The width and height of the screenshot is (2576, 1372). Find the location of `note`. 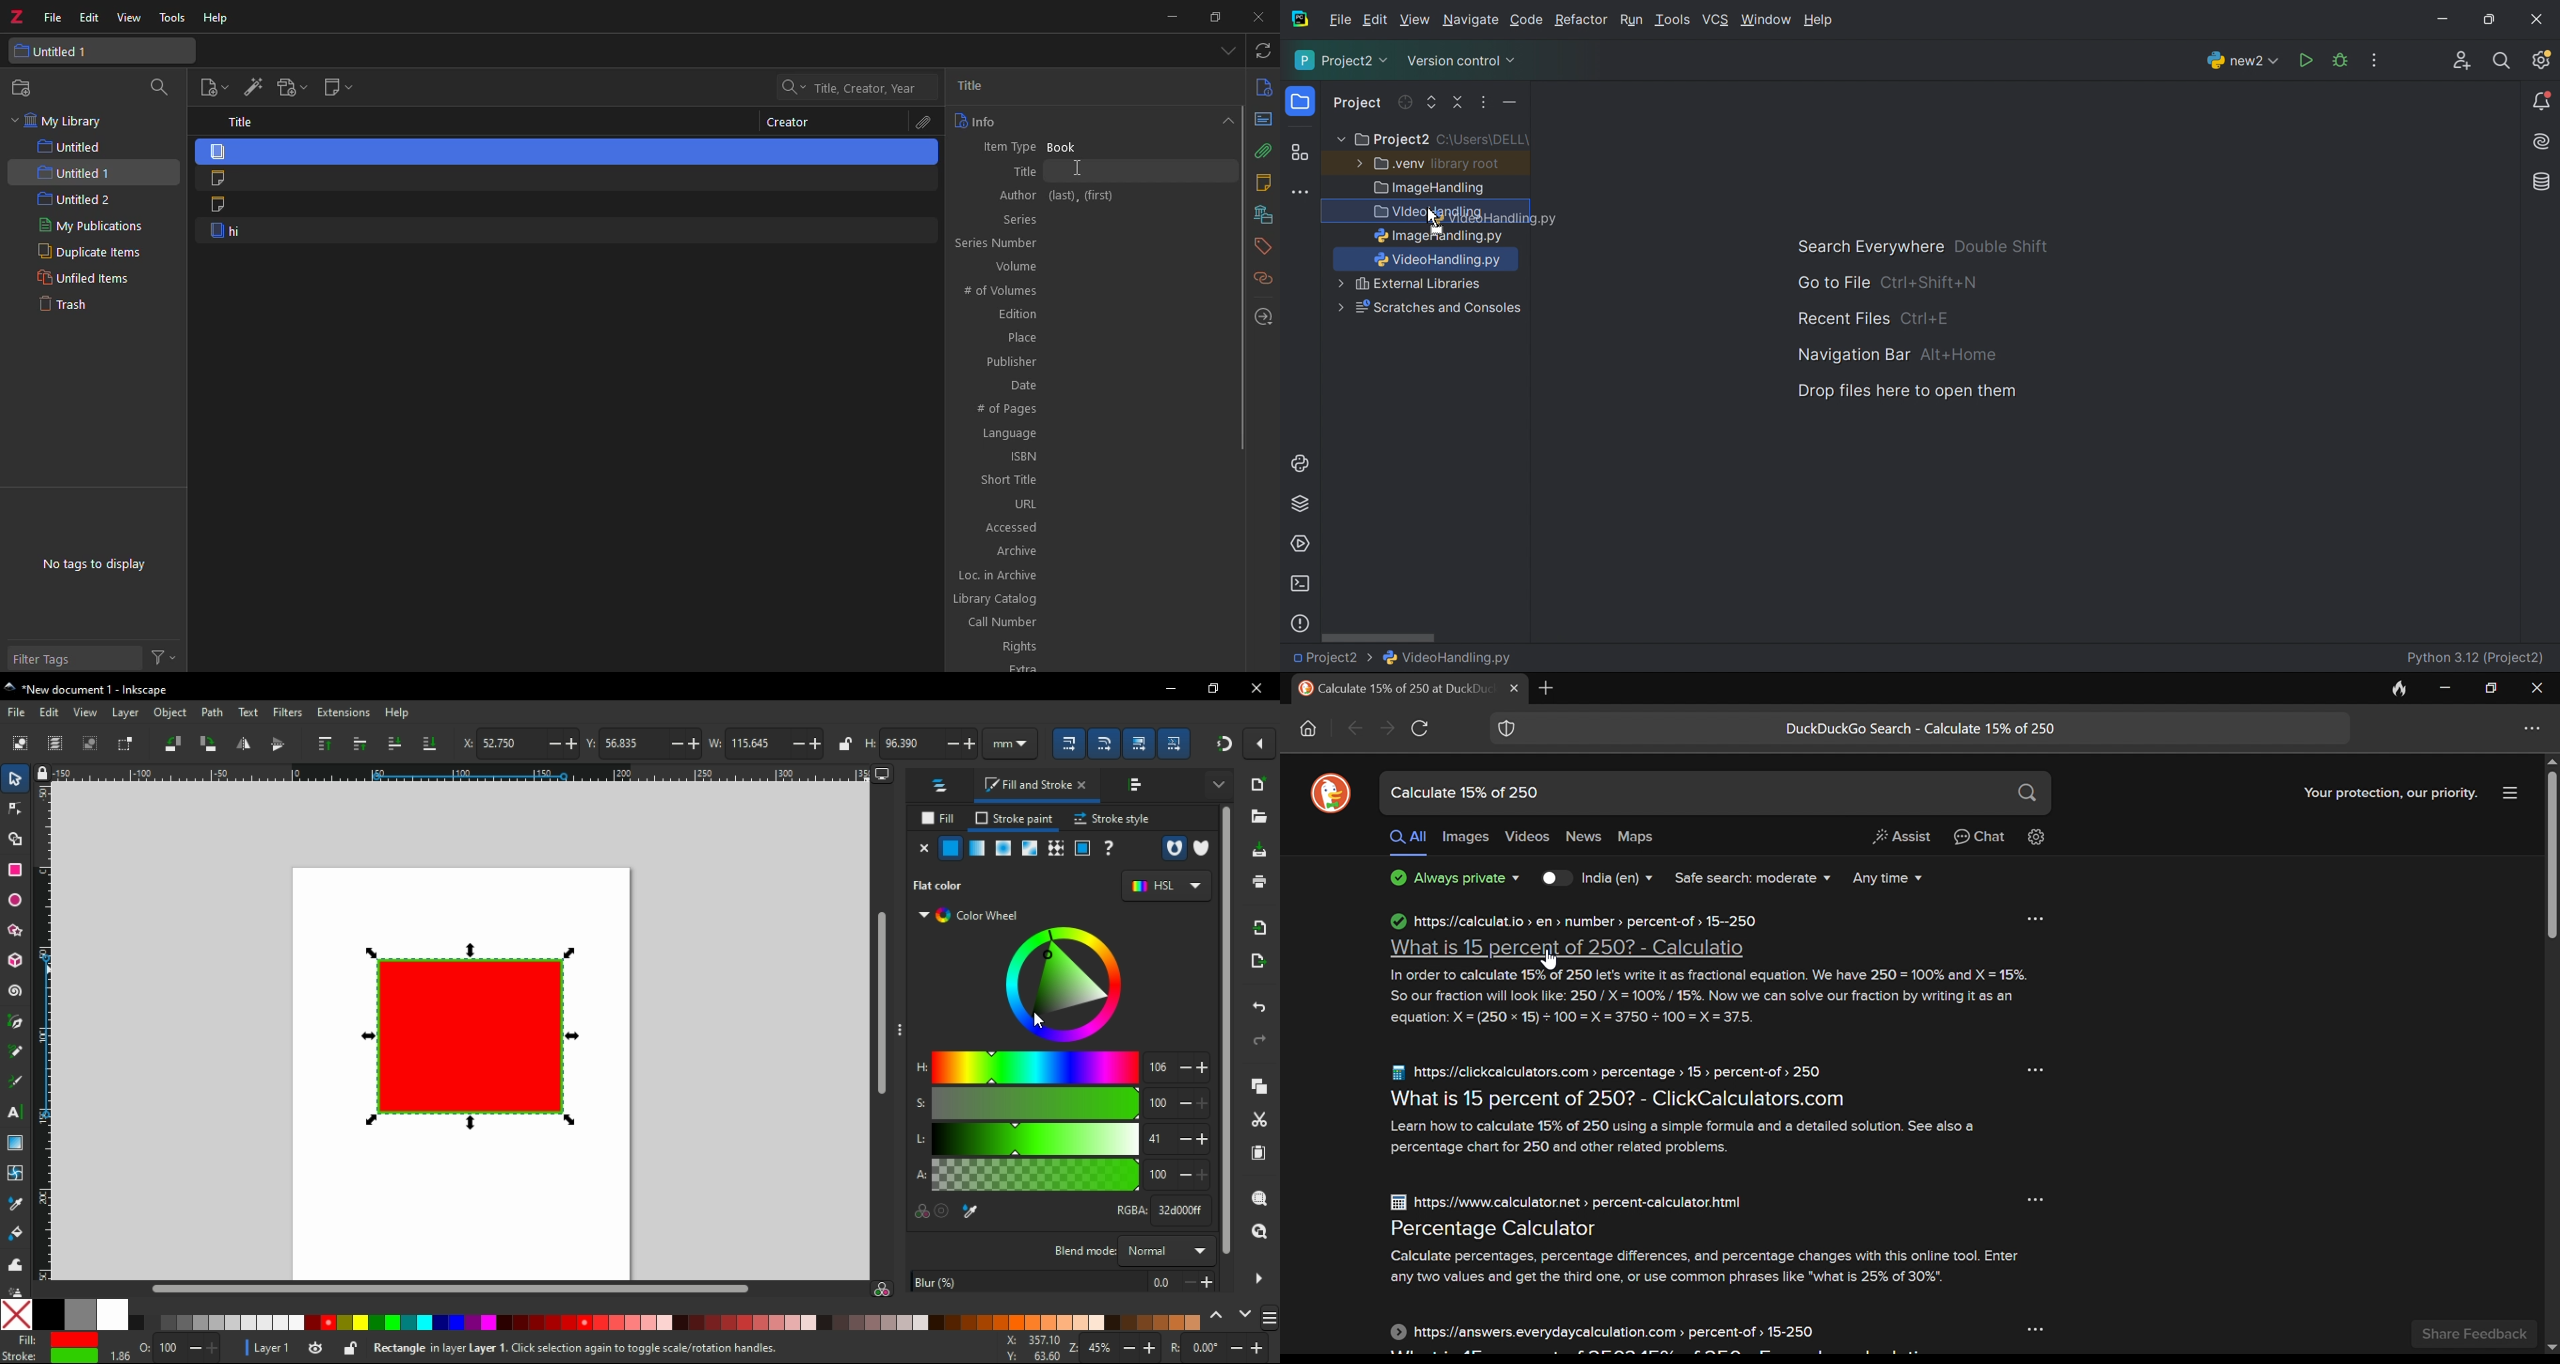

note is located at coordinates (564, 179).